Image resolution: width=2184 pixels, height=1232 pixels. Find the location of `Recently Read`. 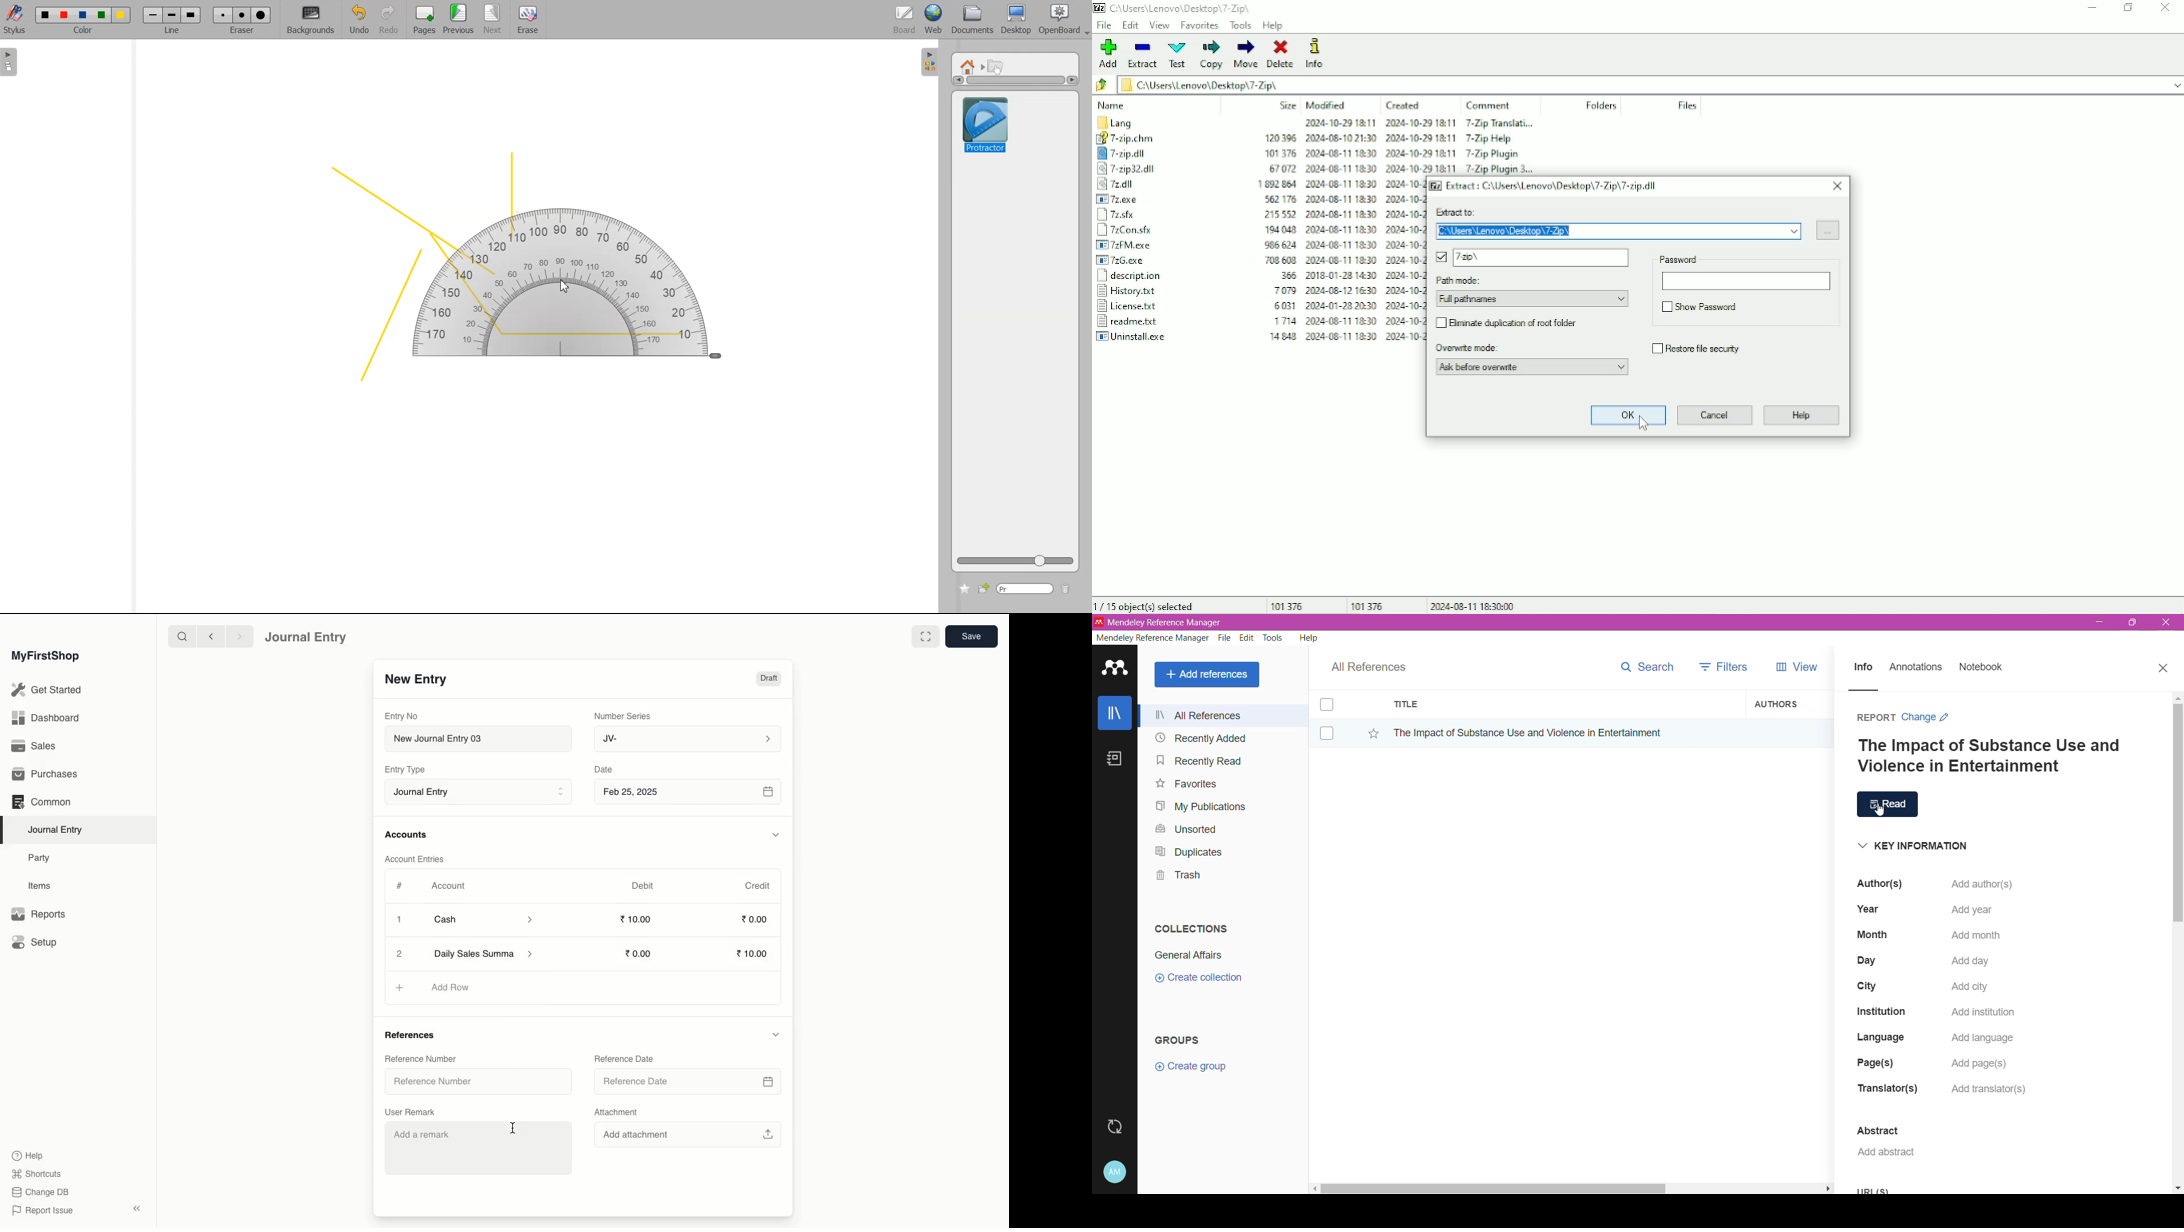

Recently Read is located at coordinates (1197, 760).